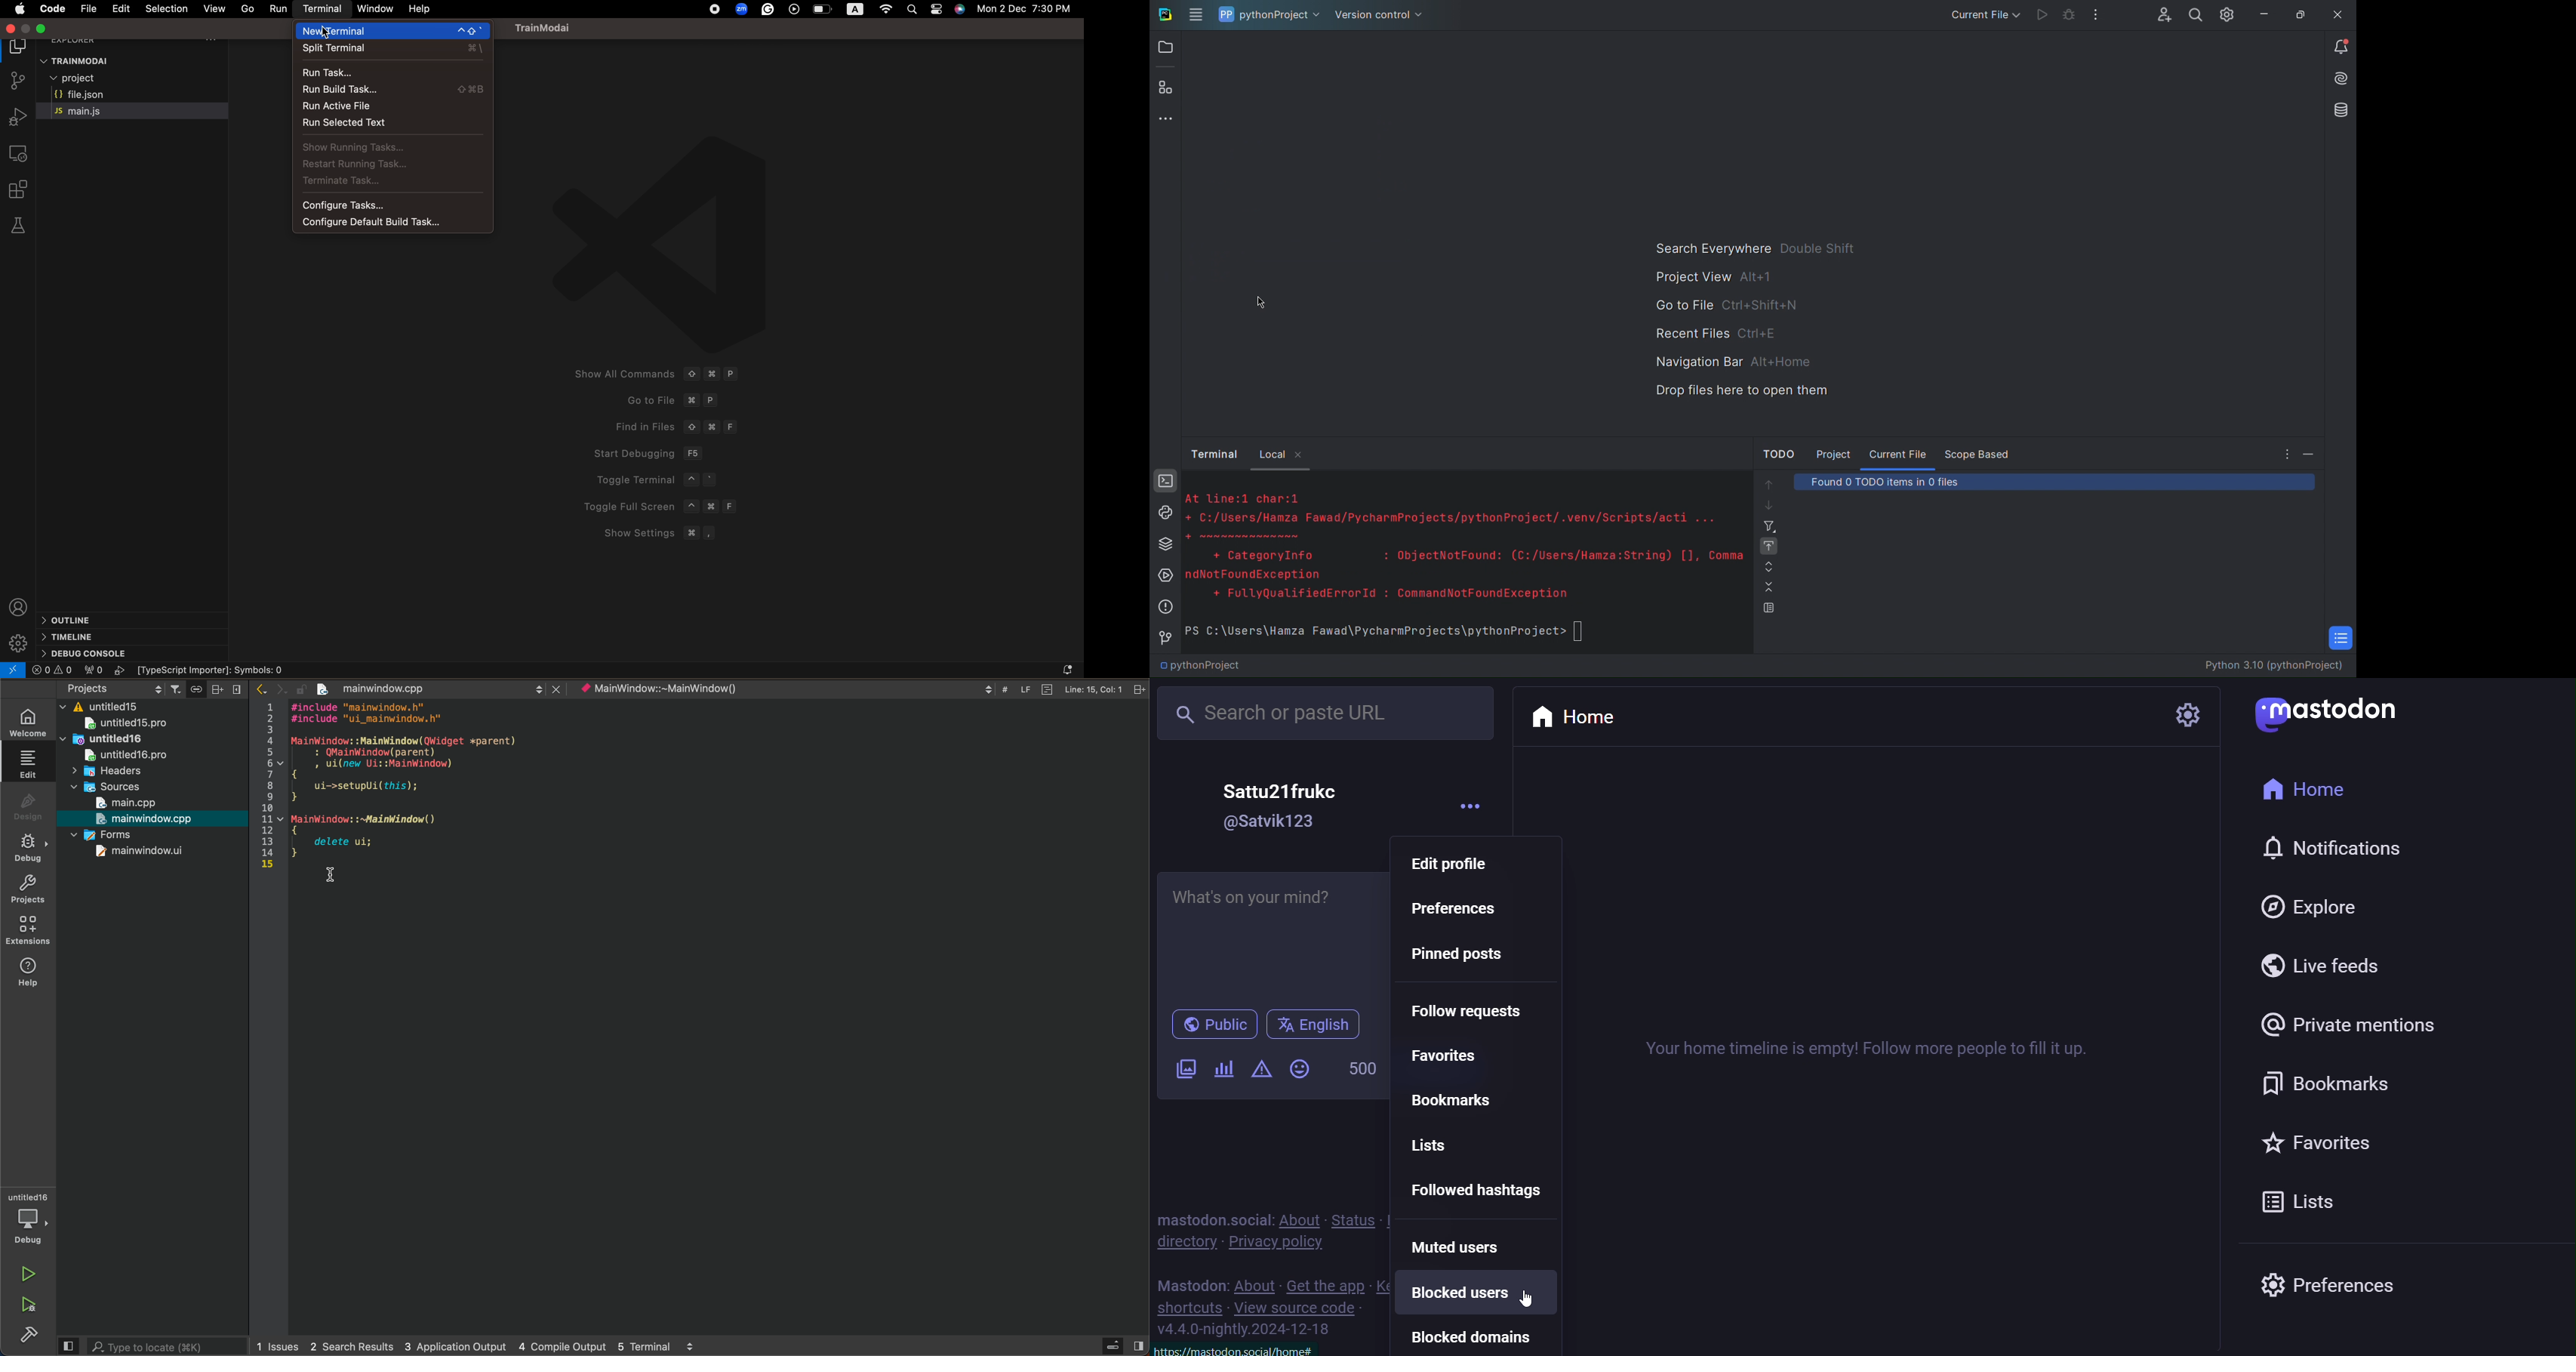 This screenshot has width=2576, height=1372. Describe the element at coordinates (52, 9) in the screenshot. I see `` at that location.